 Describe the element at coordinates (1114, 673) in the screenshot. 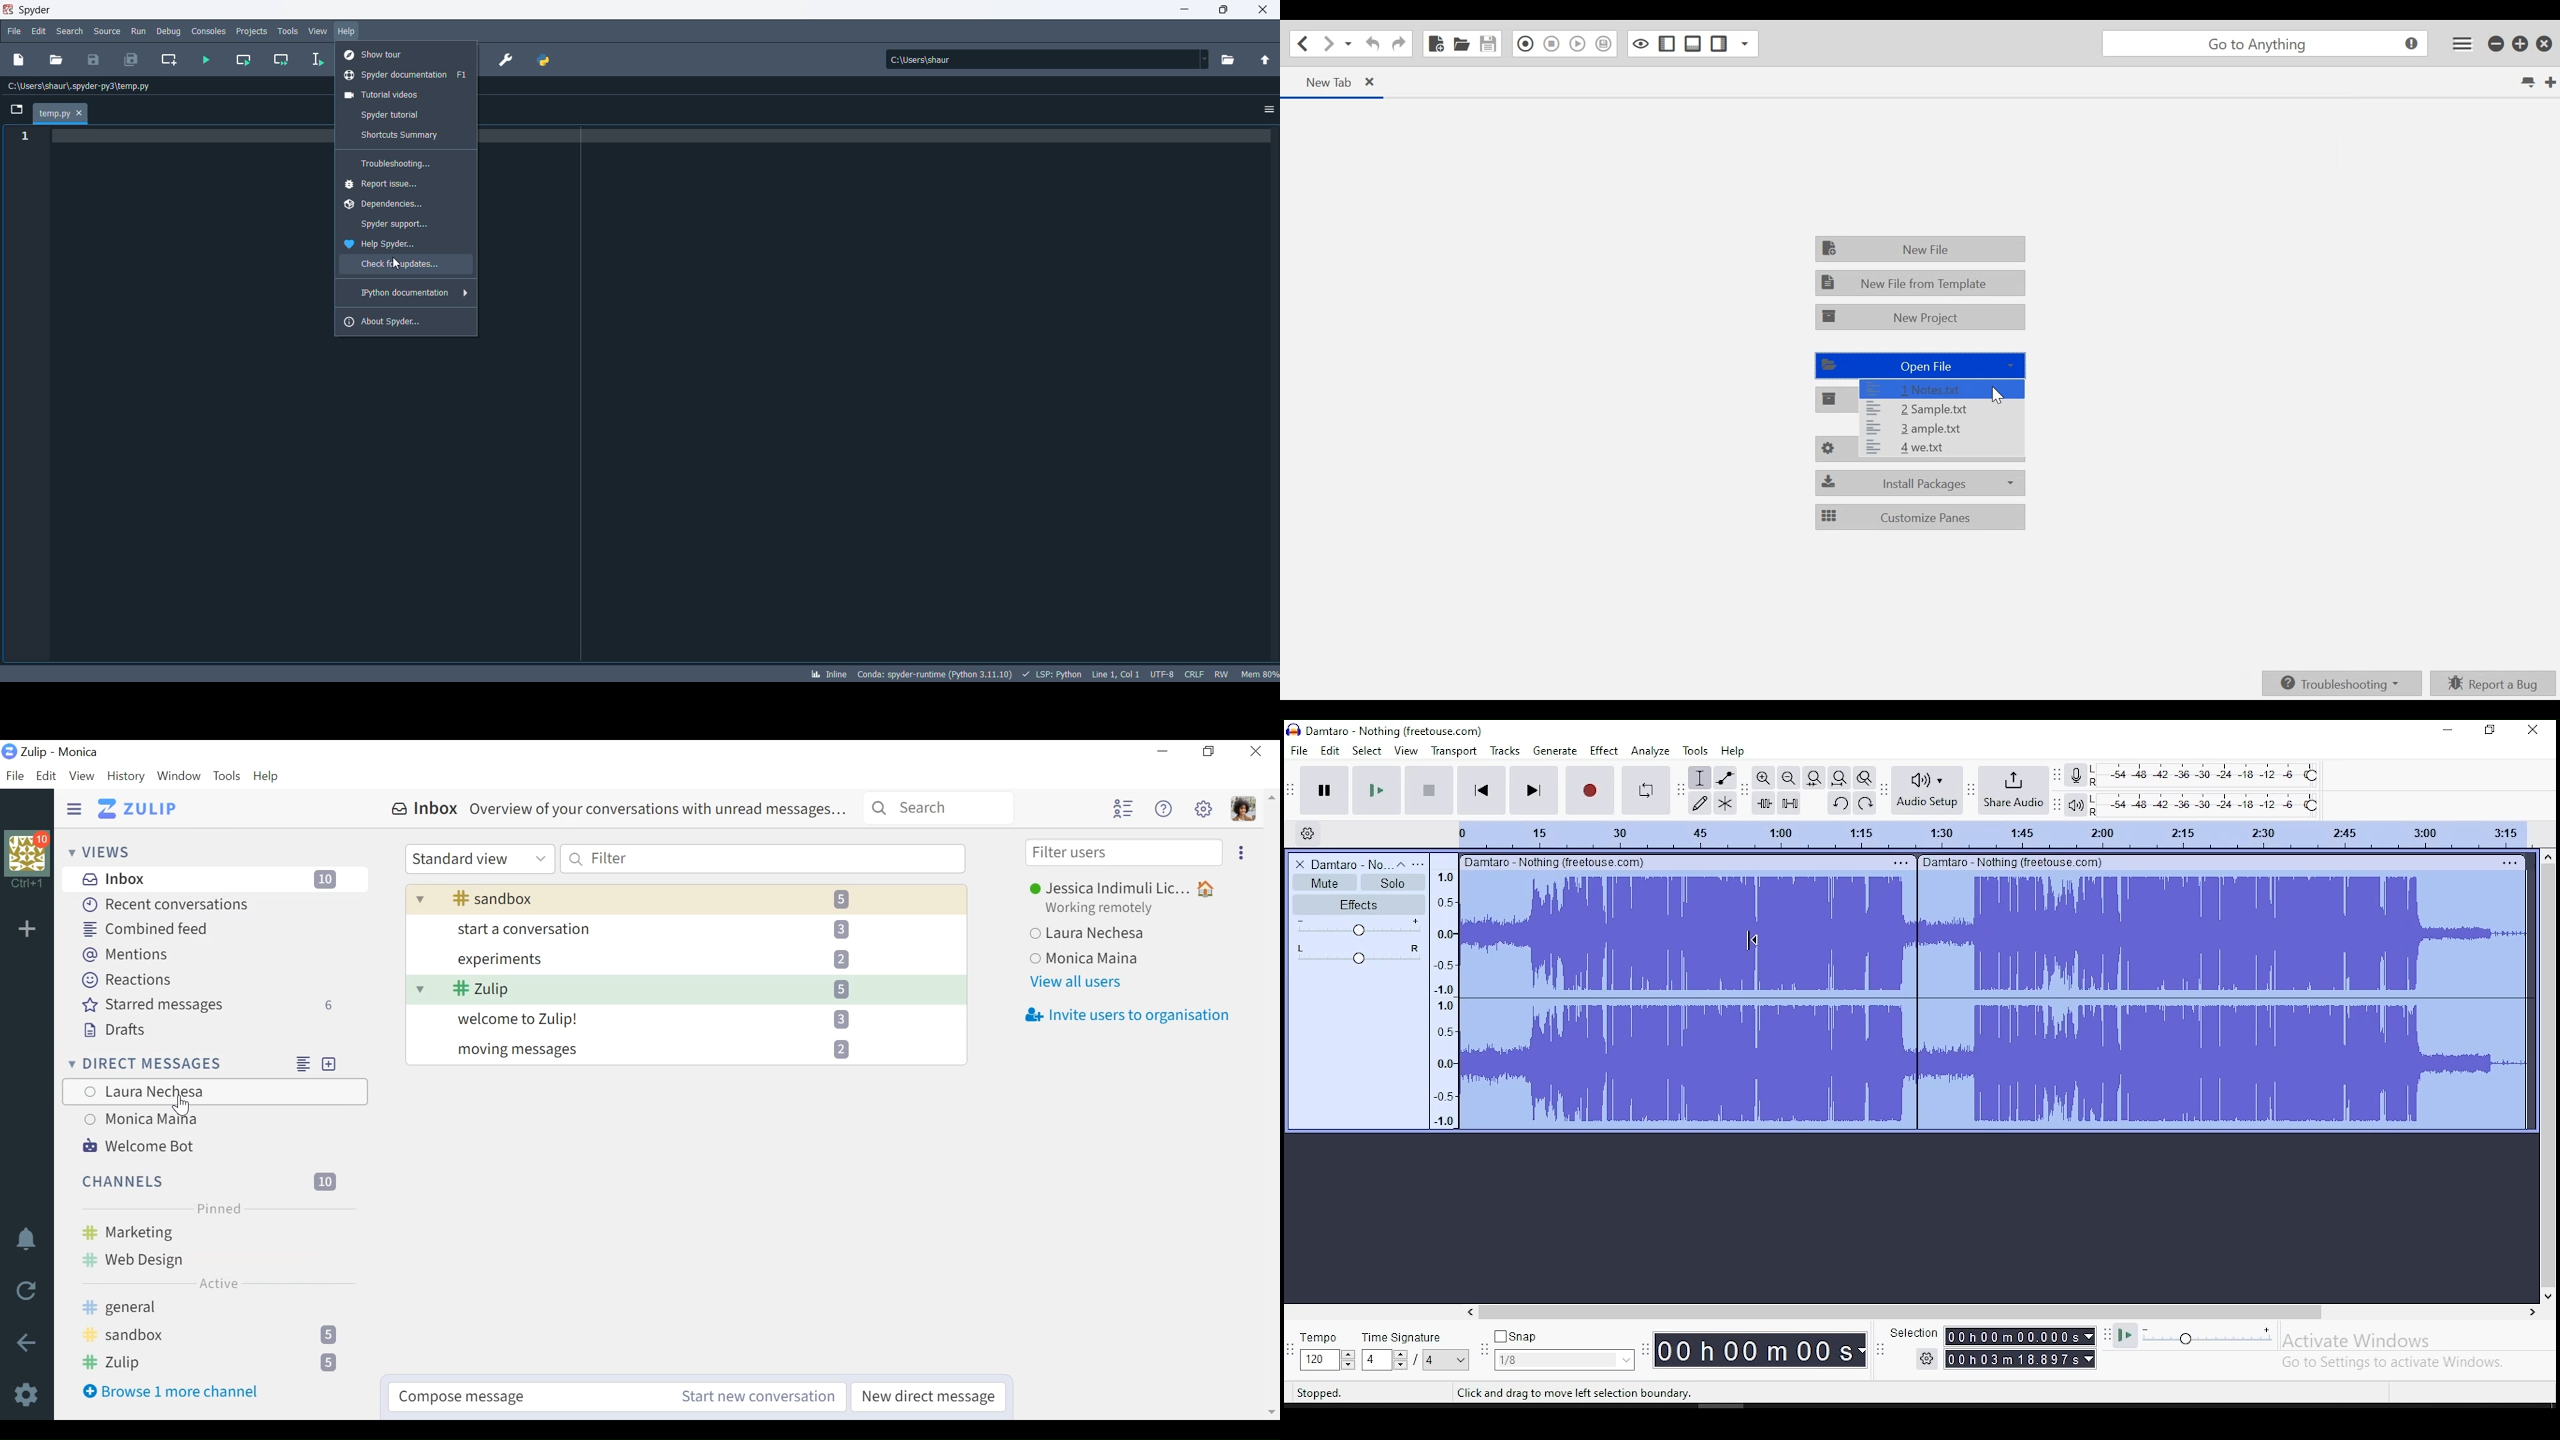

I see `LINE AND COLUMN NUMBER` at that location.